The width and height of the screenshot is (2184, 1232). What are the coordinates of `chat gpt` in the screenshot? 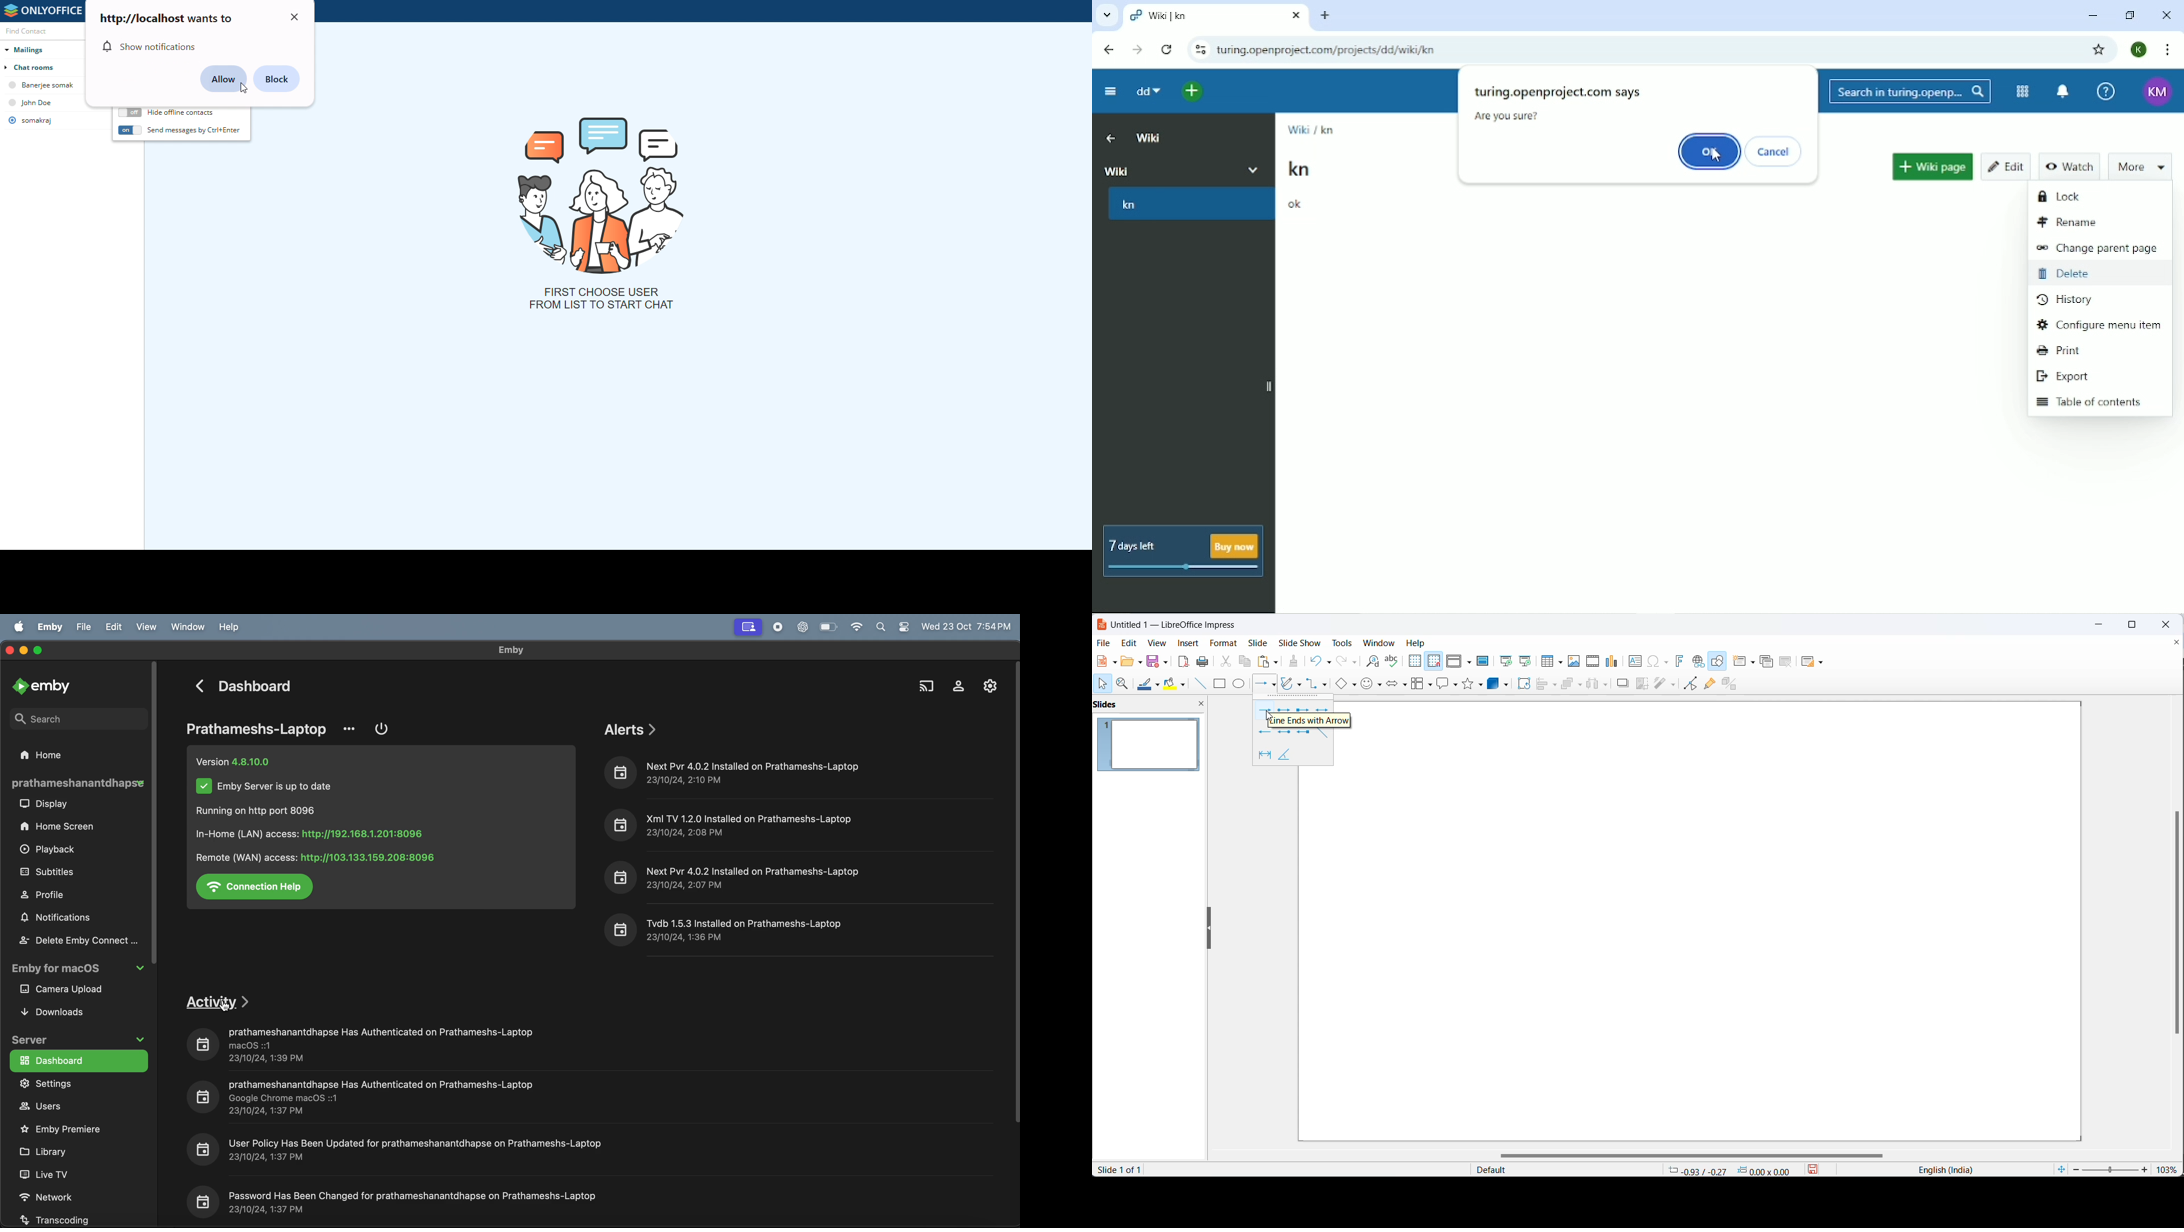 It's located at (800, 628).